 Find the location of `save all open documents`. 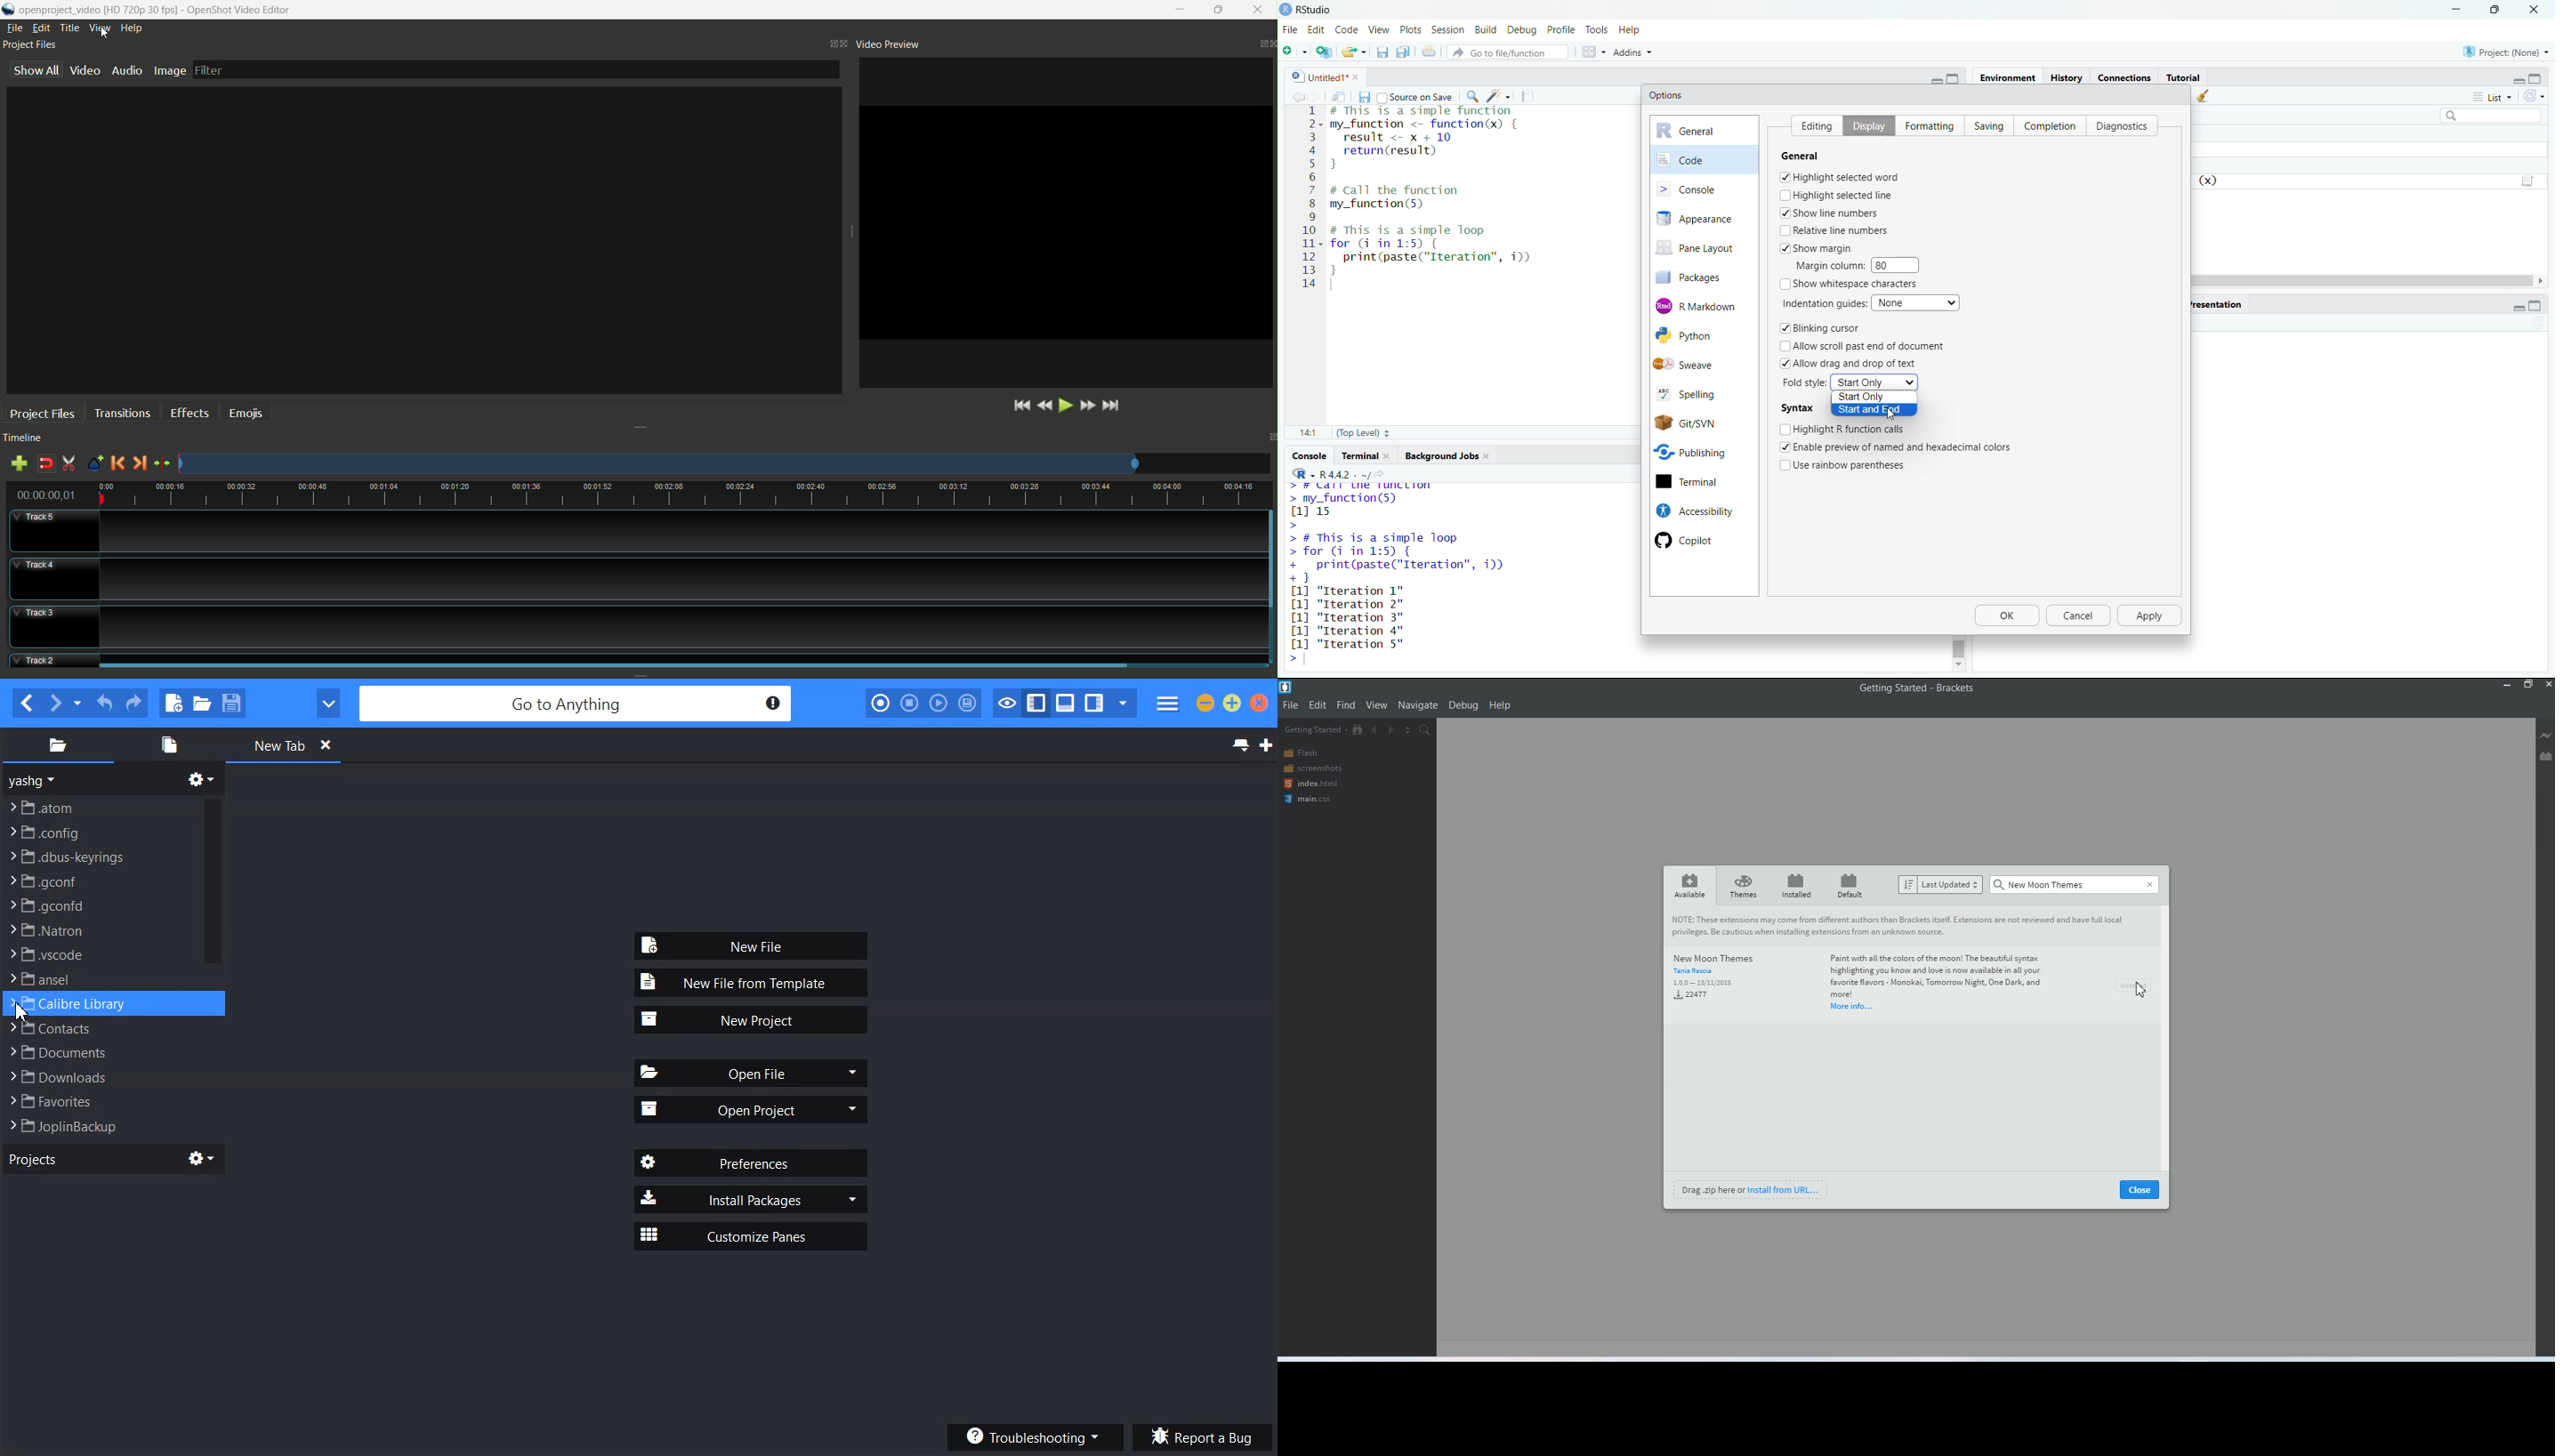

save all open documents is located at coordinates (1403, 52).